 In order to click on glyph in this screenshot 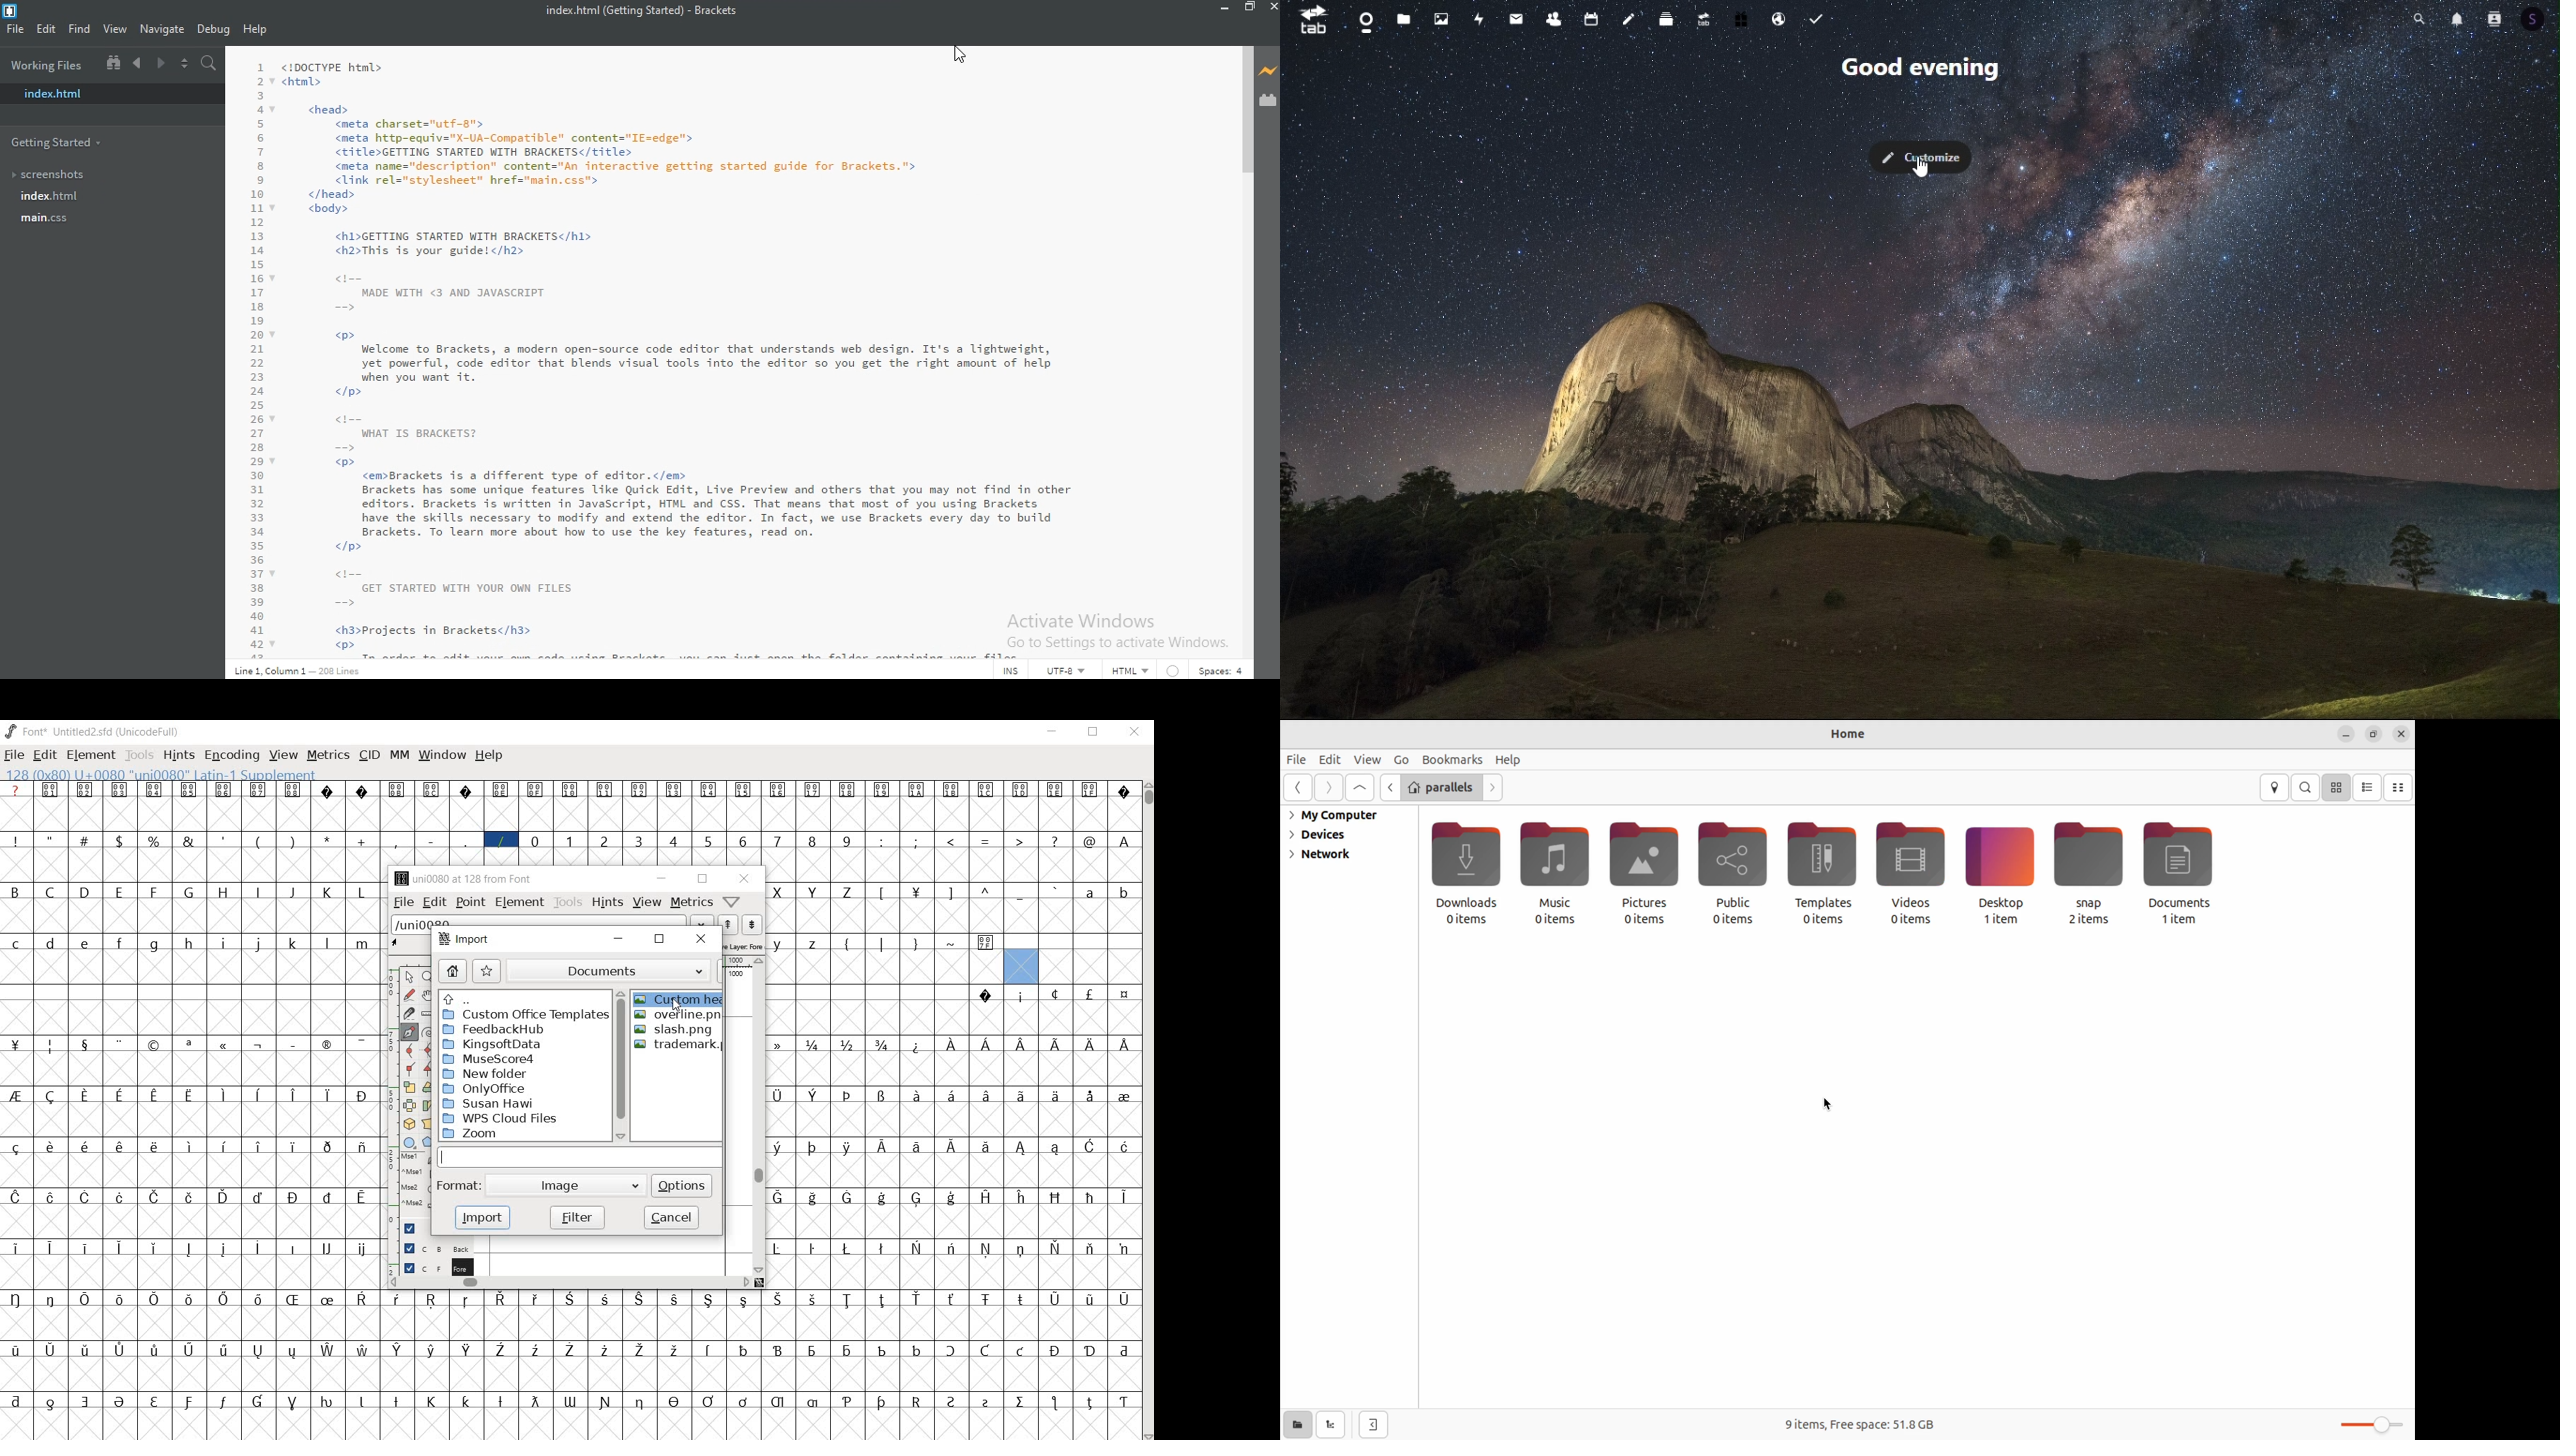, I will do `click(397, 790)`.